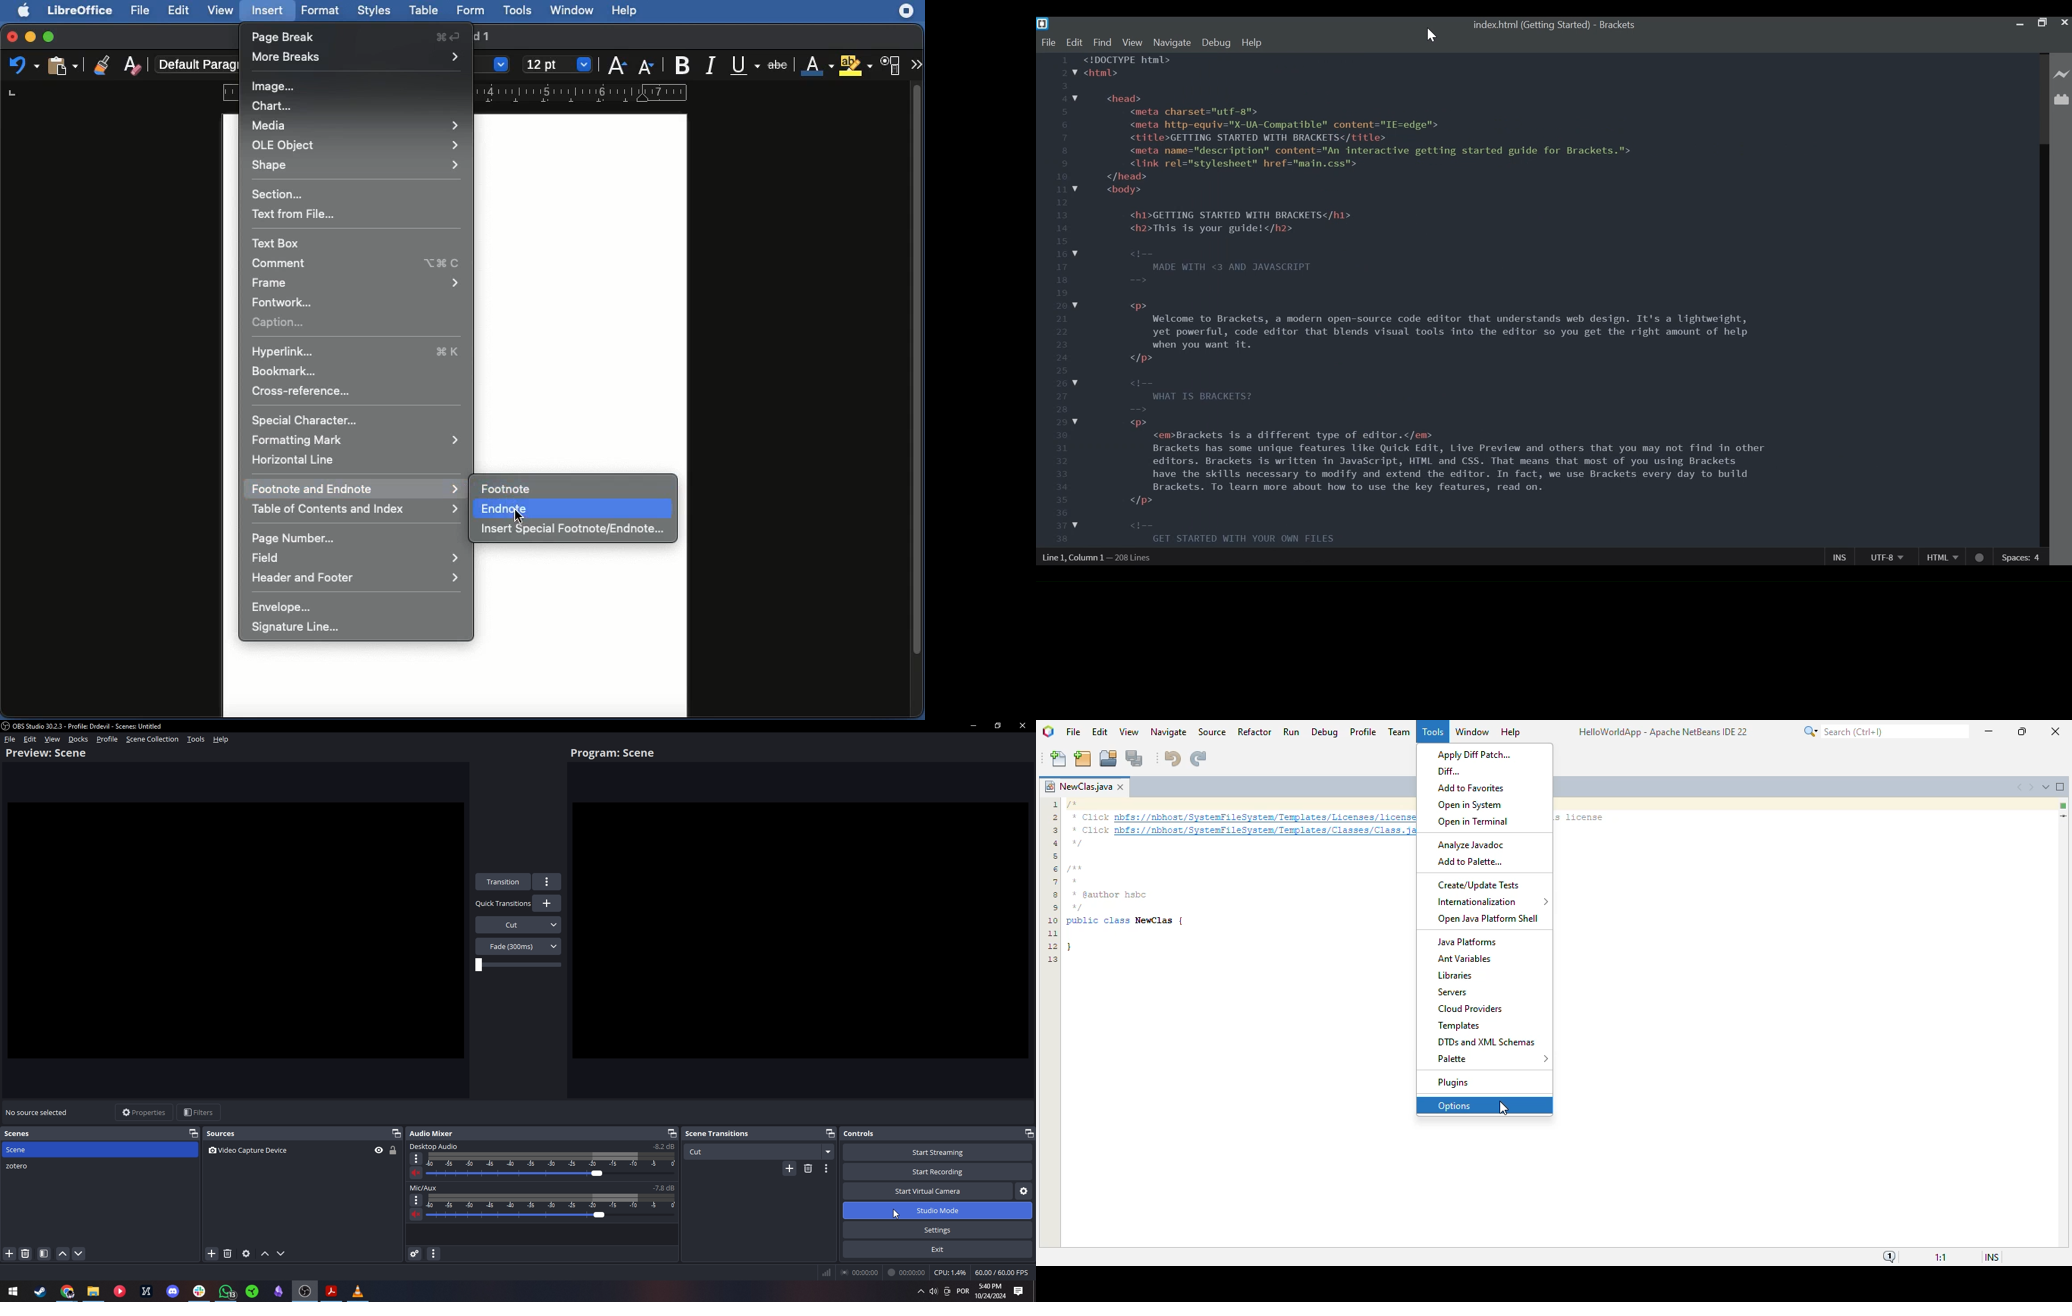 The height and width of the screenshot is (1316, 2072). I want to click on Caption, so click(283, 322).